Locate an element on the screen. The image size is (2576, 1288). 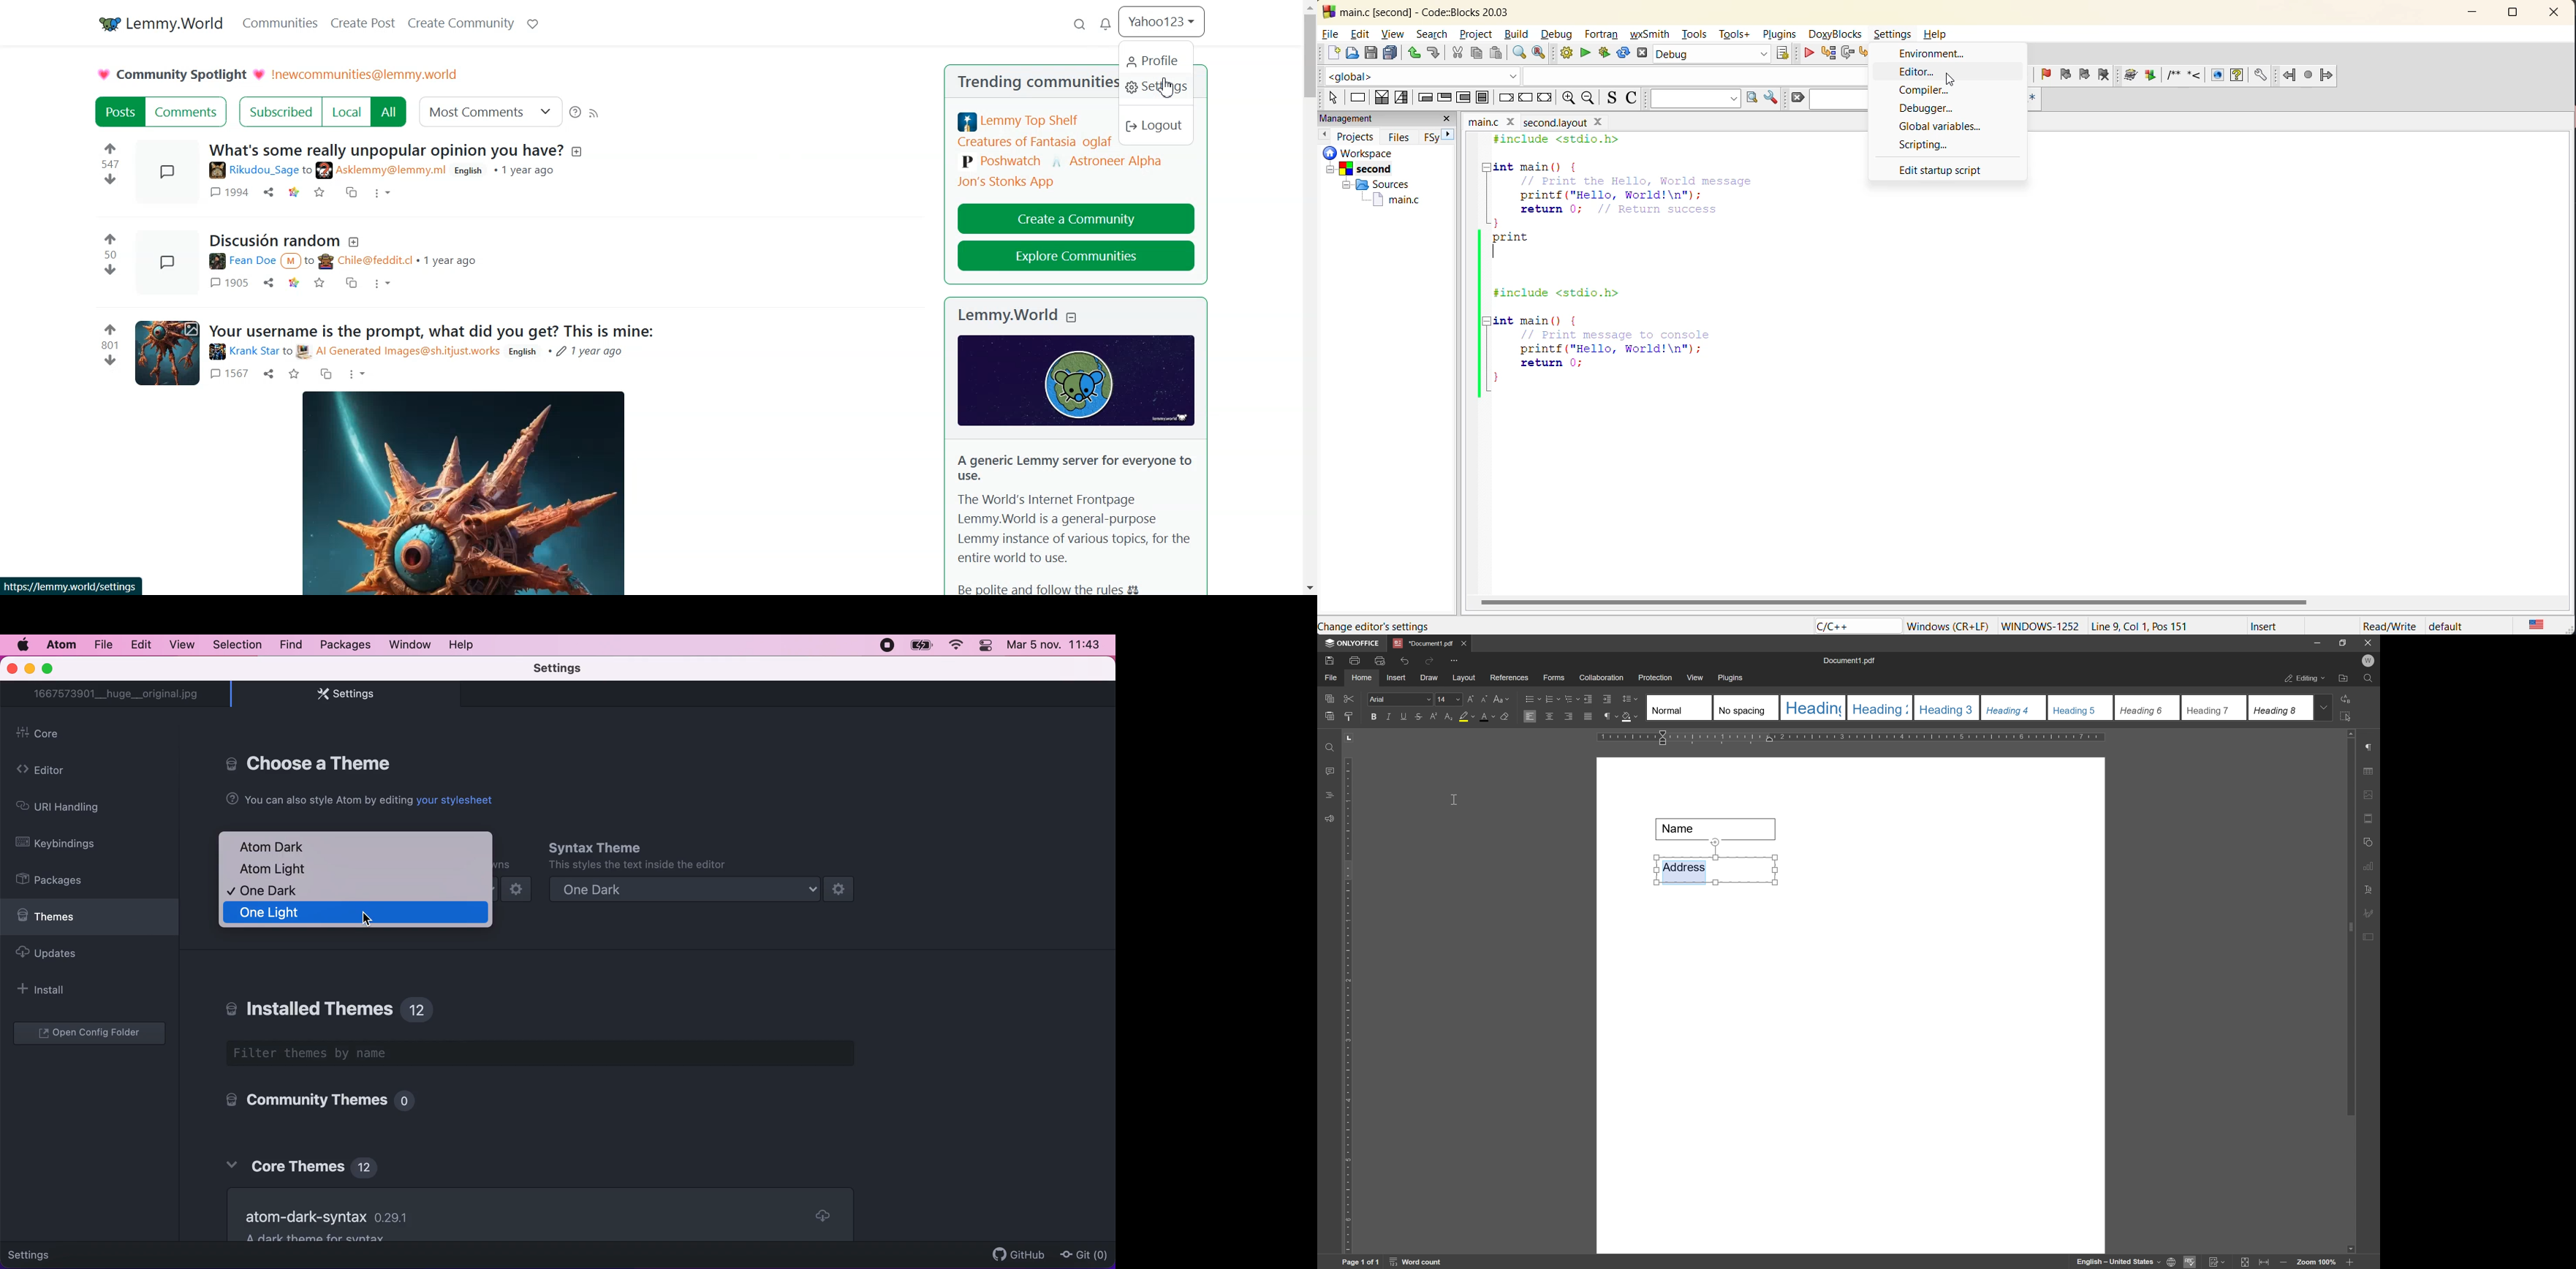
open file location is located at coordinates (2344, 679).